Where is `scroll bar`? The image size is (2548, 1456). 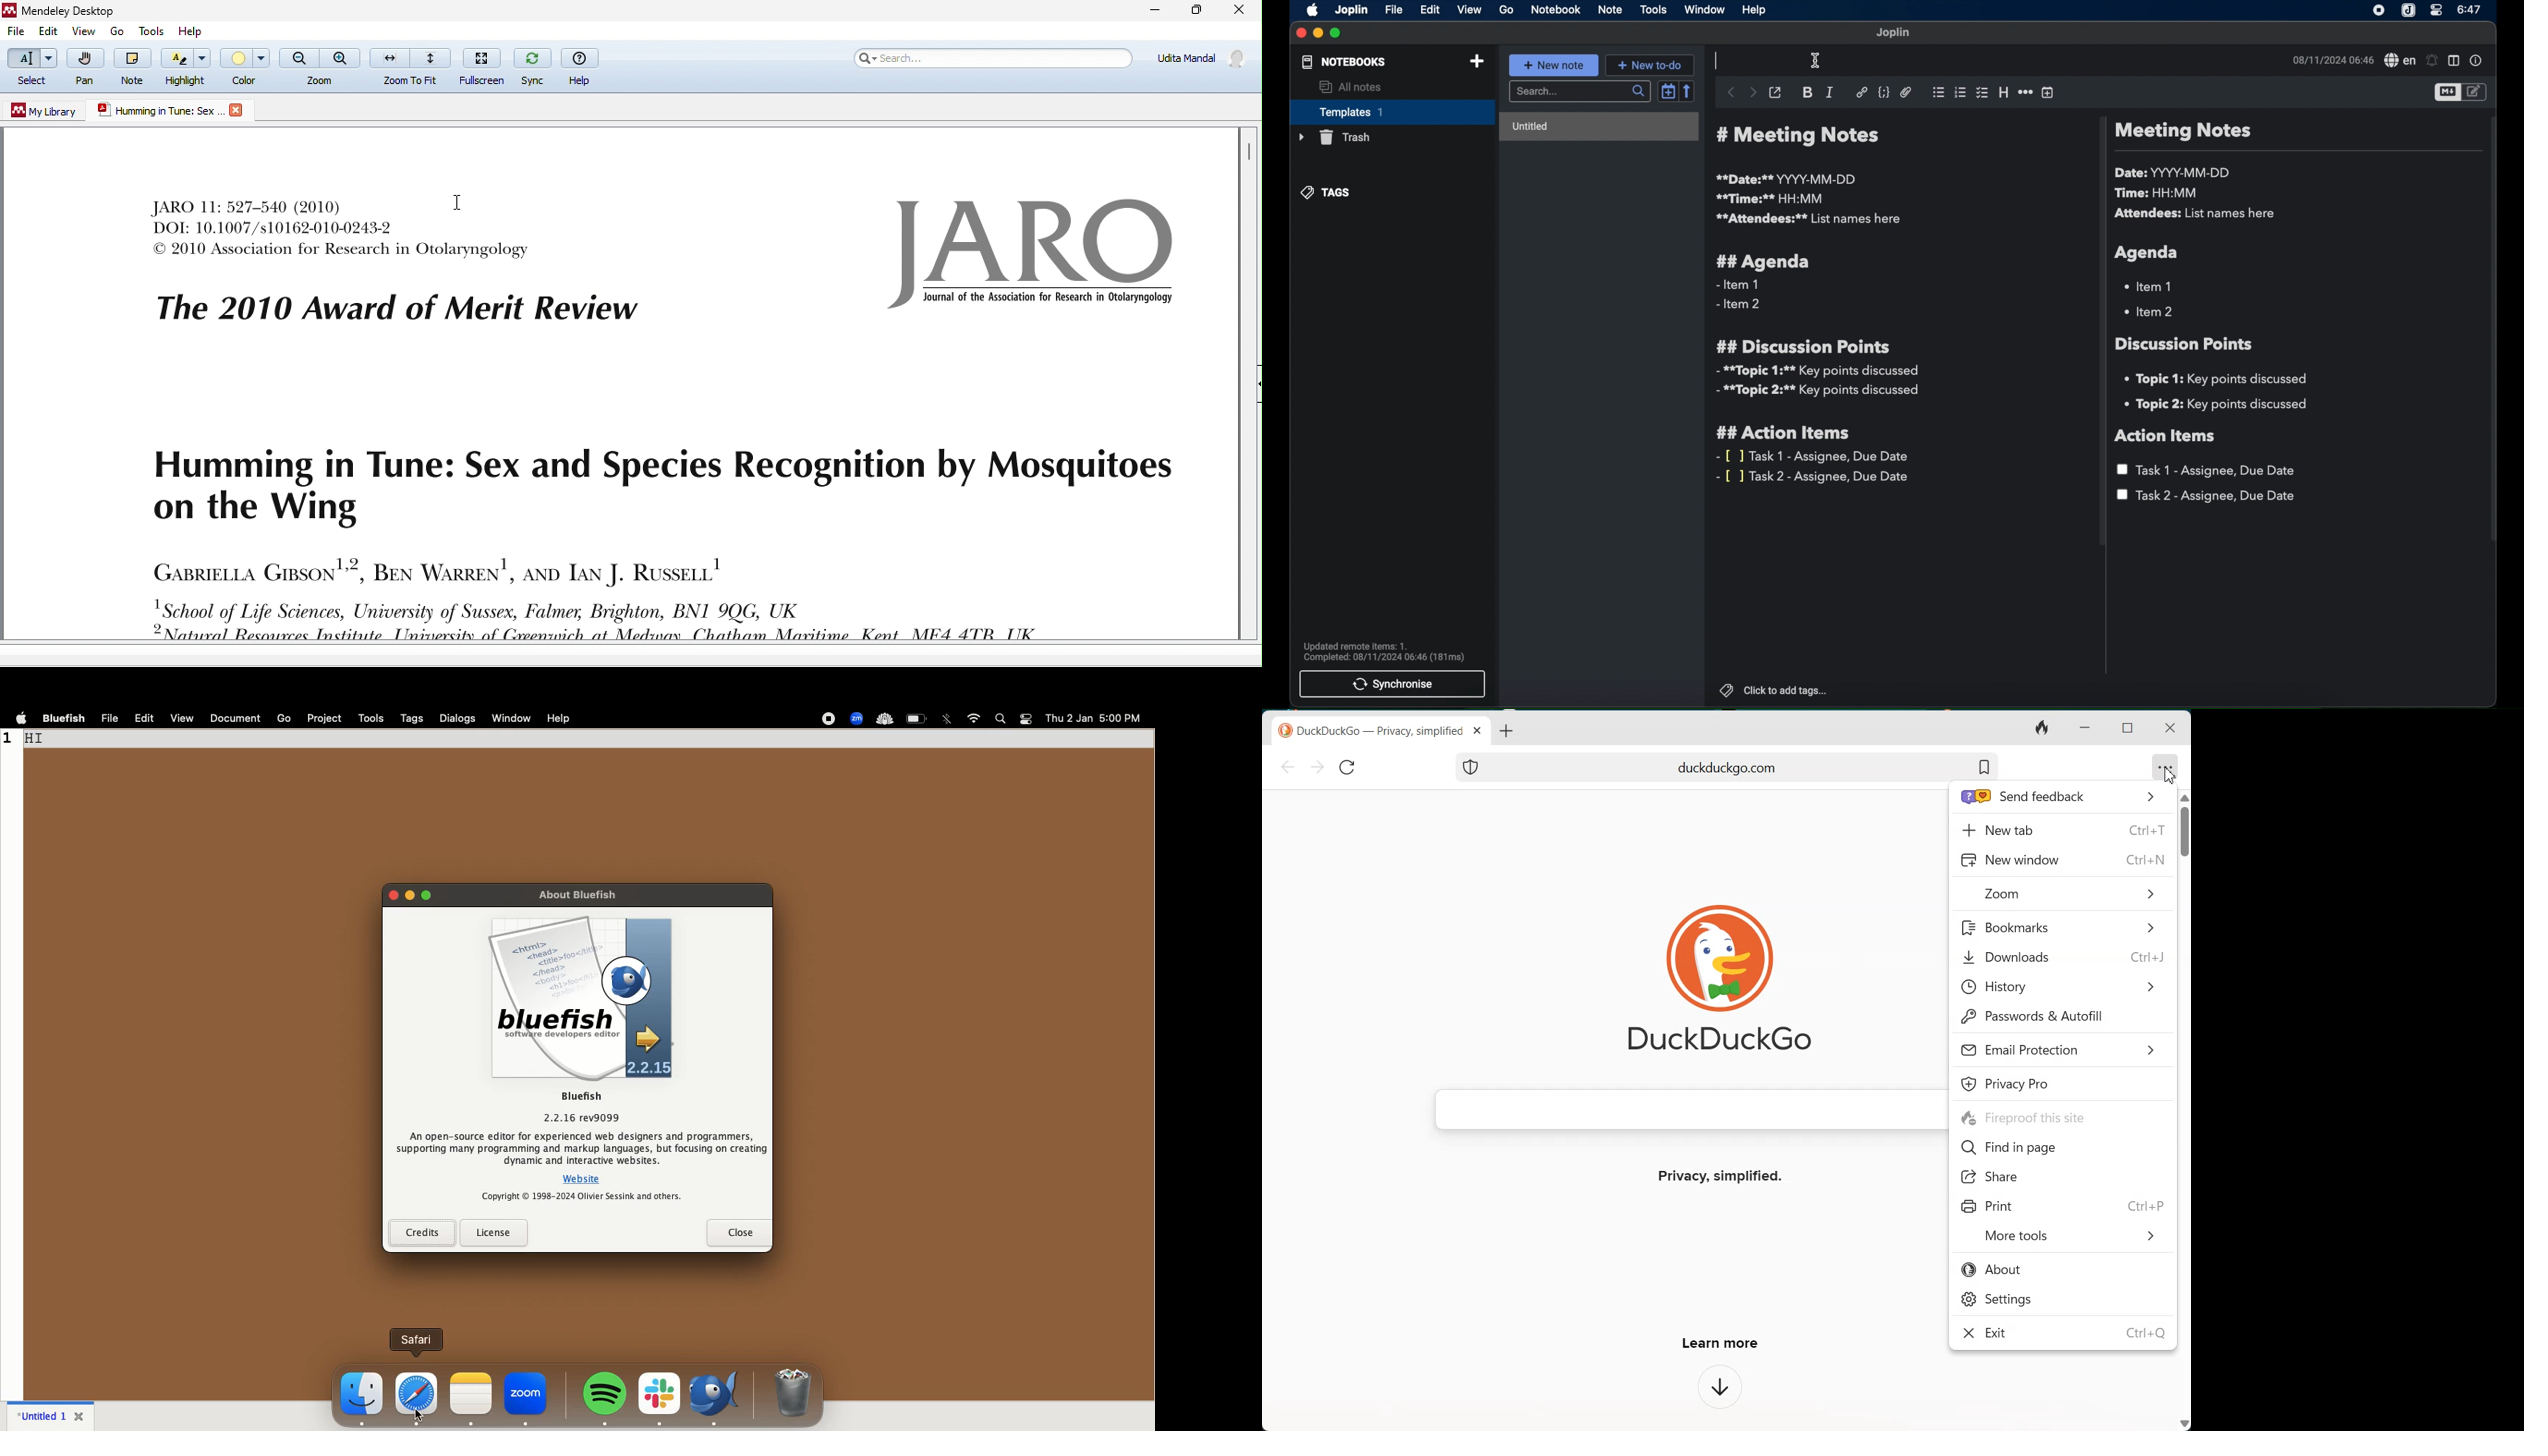 scroll bar is located at coordinates (2494, 338).